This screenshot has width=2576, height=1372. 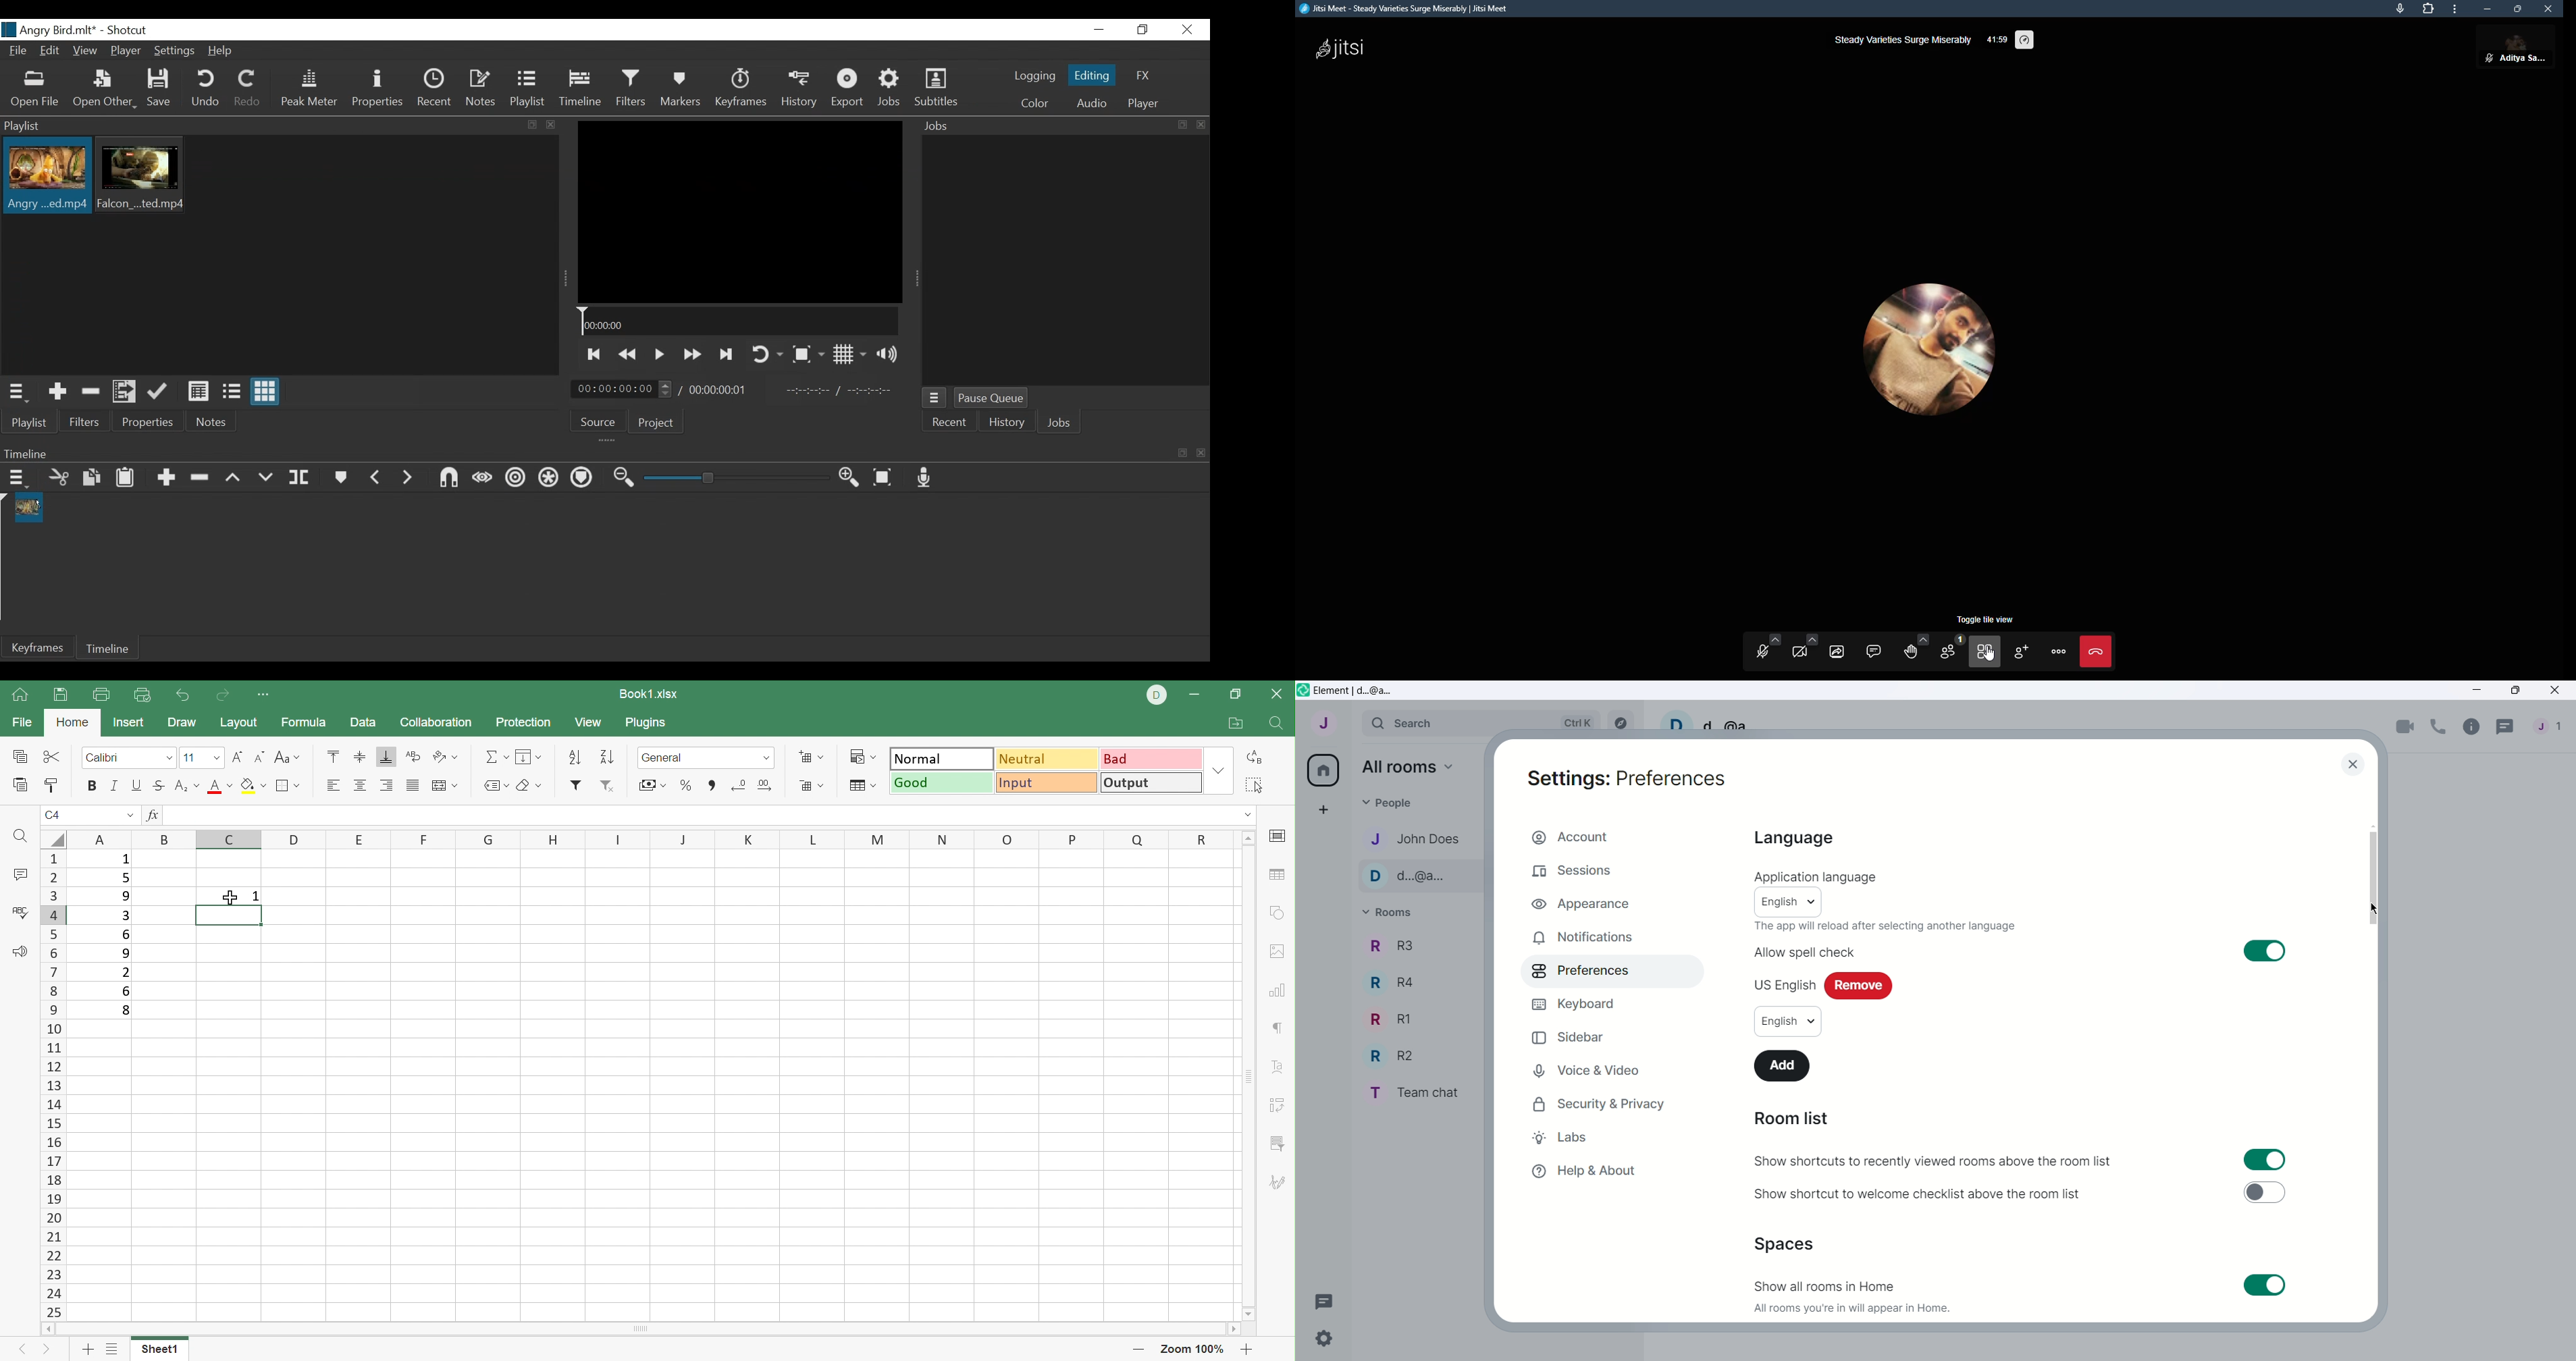 I want to click on Audio, so click(x=1092, y=103).